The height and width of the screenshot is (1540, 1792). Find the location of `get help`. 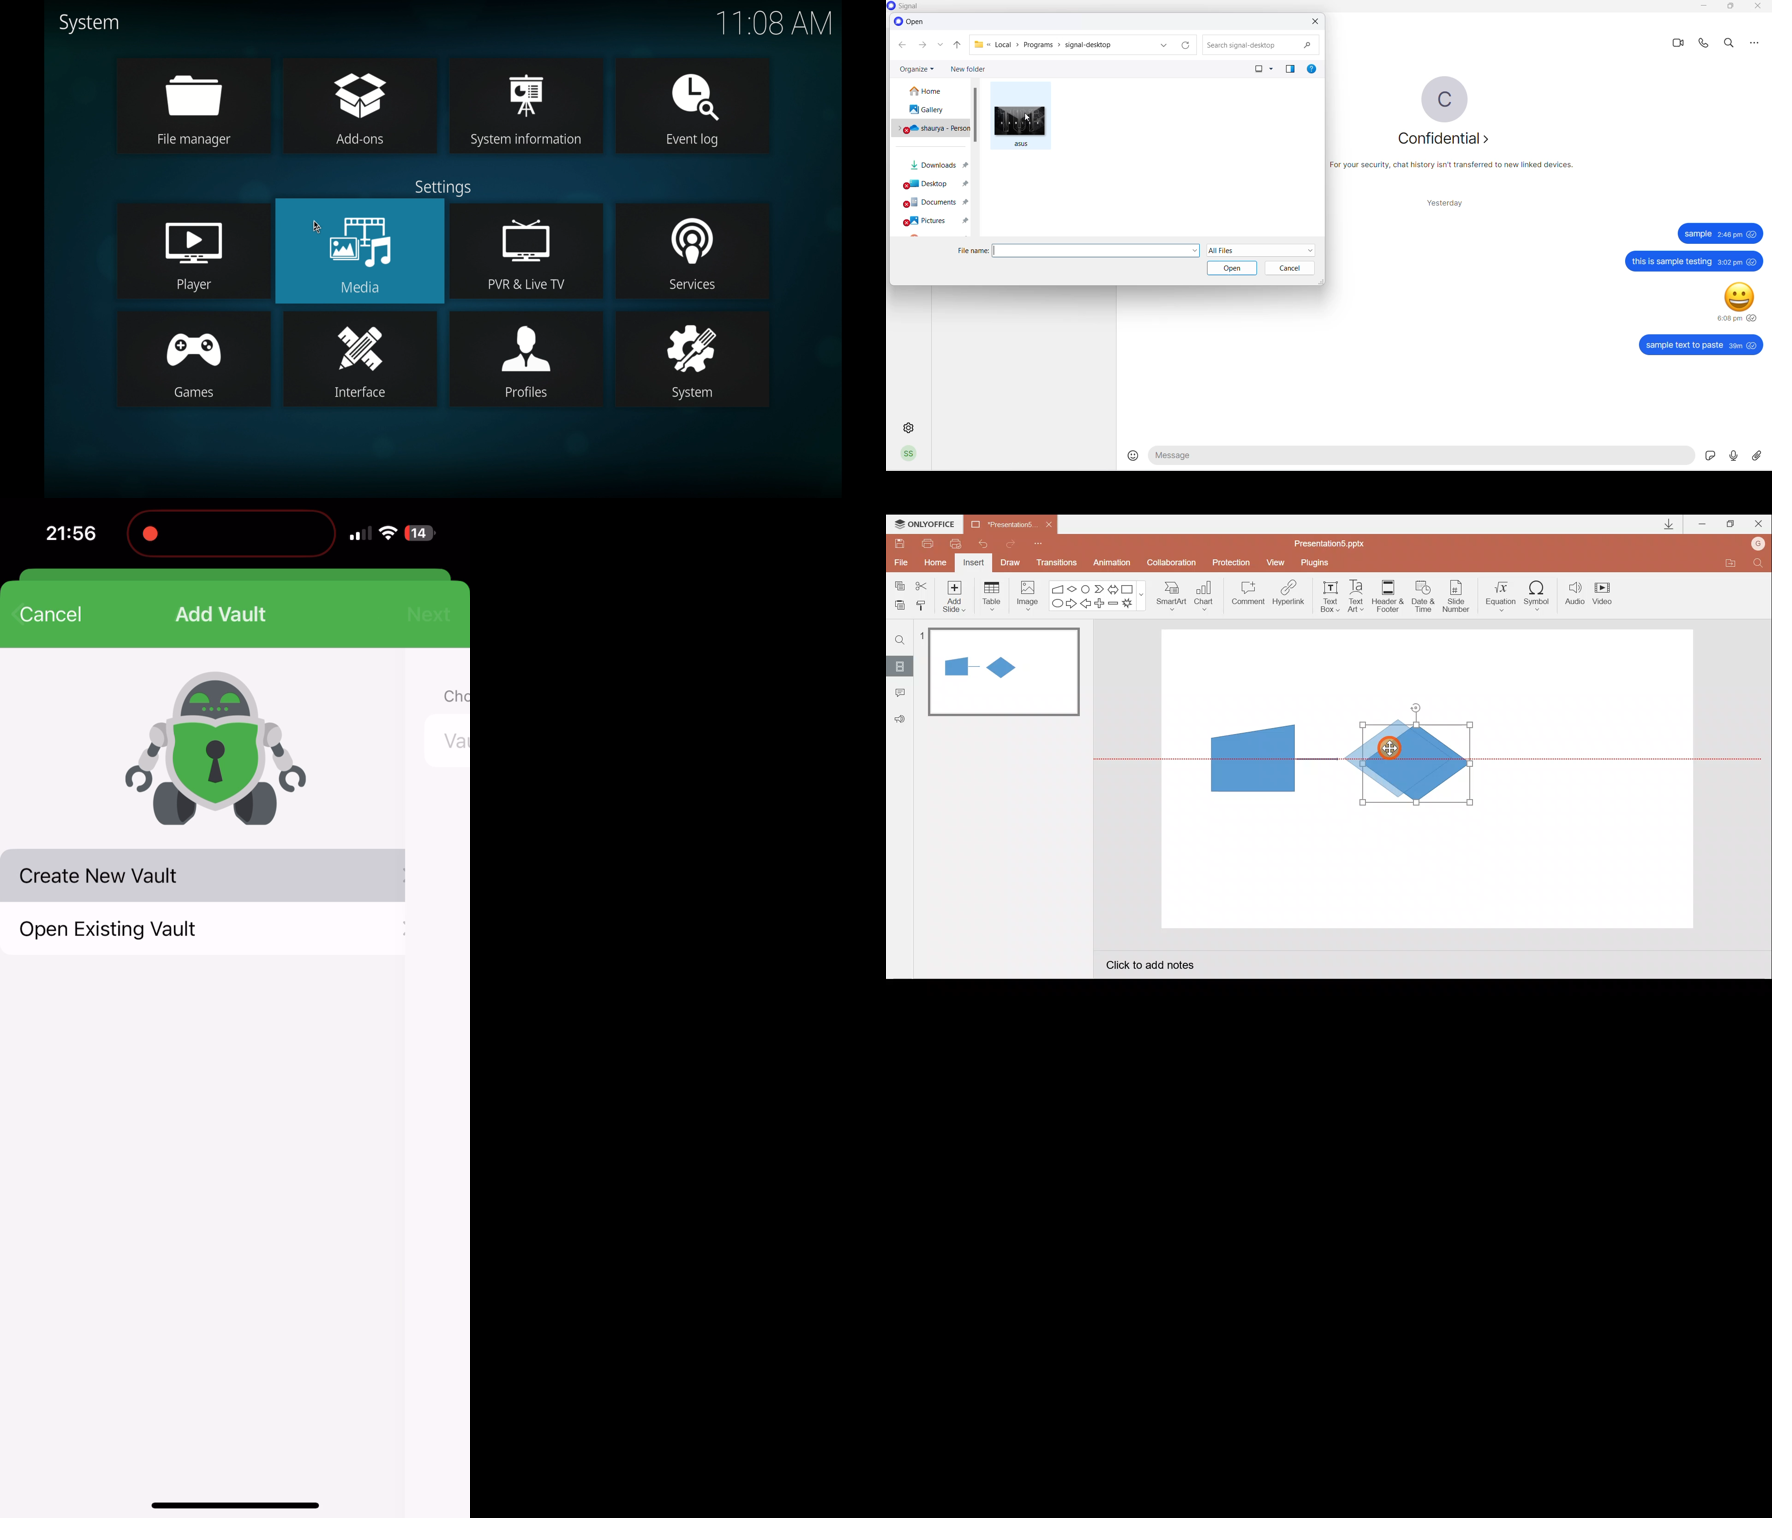

get help is located at coordinates (1313, 70).